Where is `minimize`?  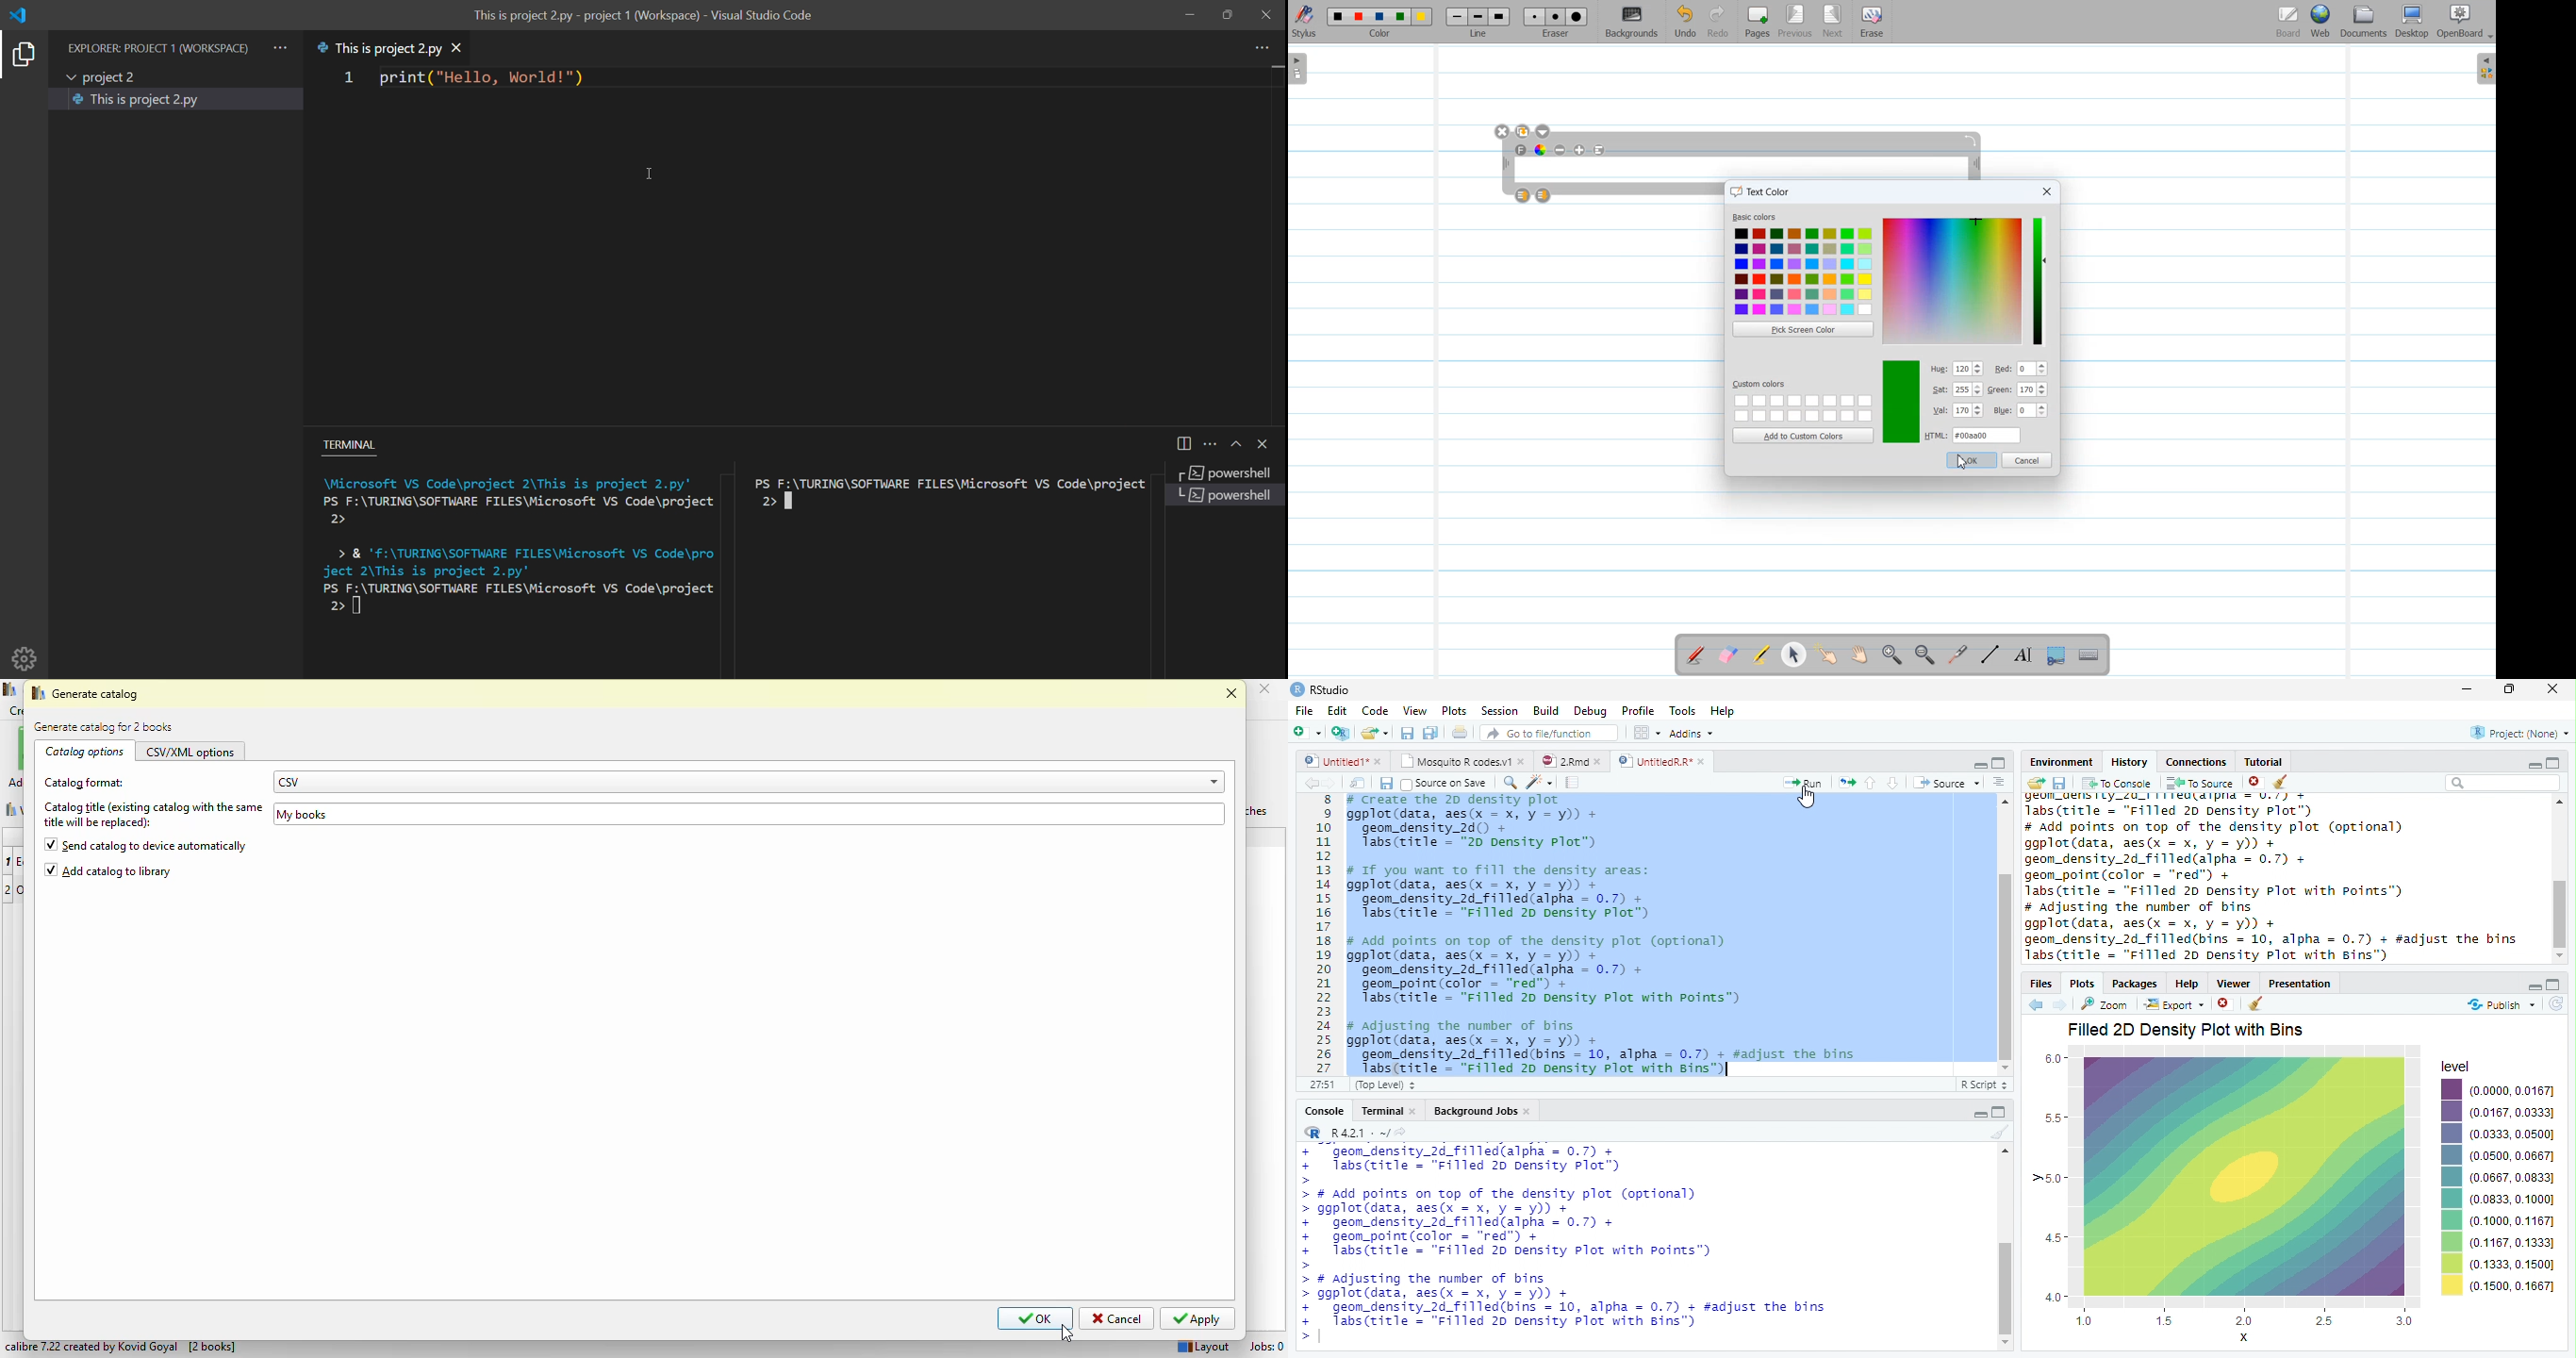
minimize is located at coordinates (2532, 765).